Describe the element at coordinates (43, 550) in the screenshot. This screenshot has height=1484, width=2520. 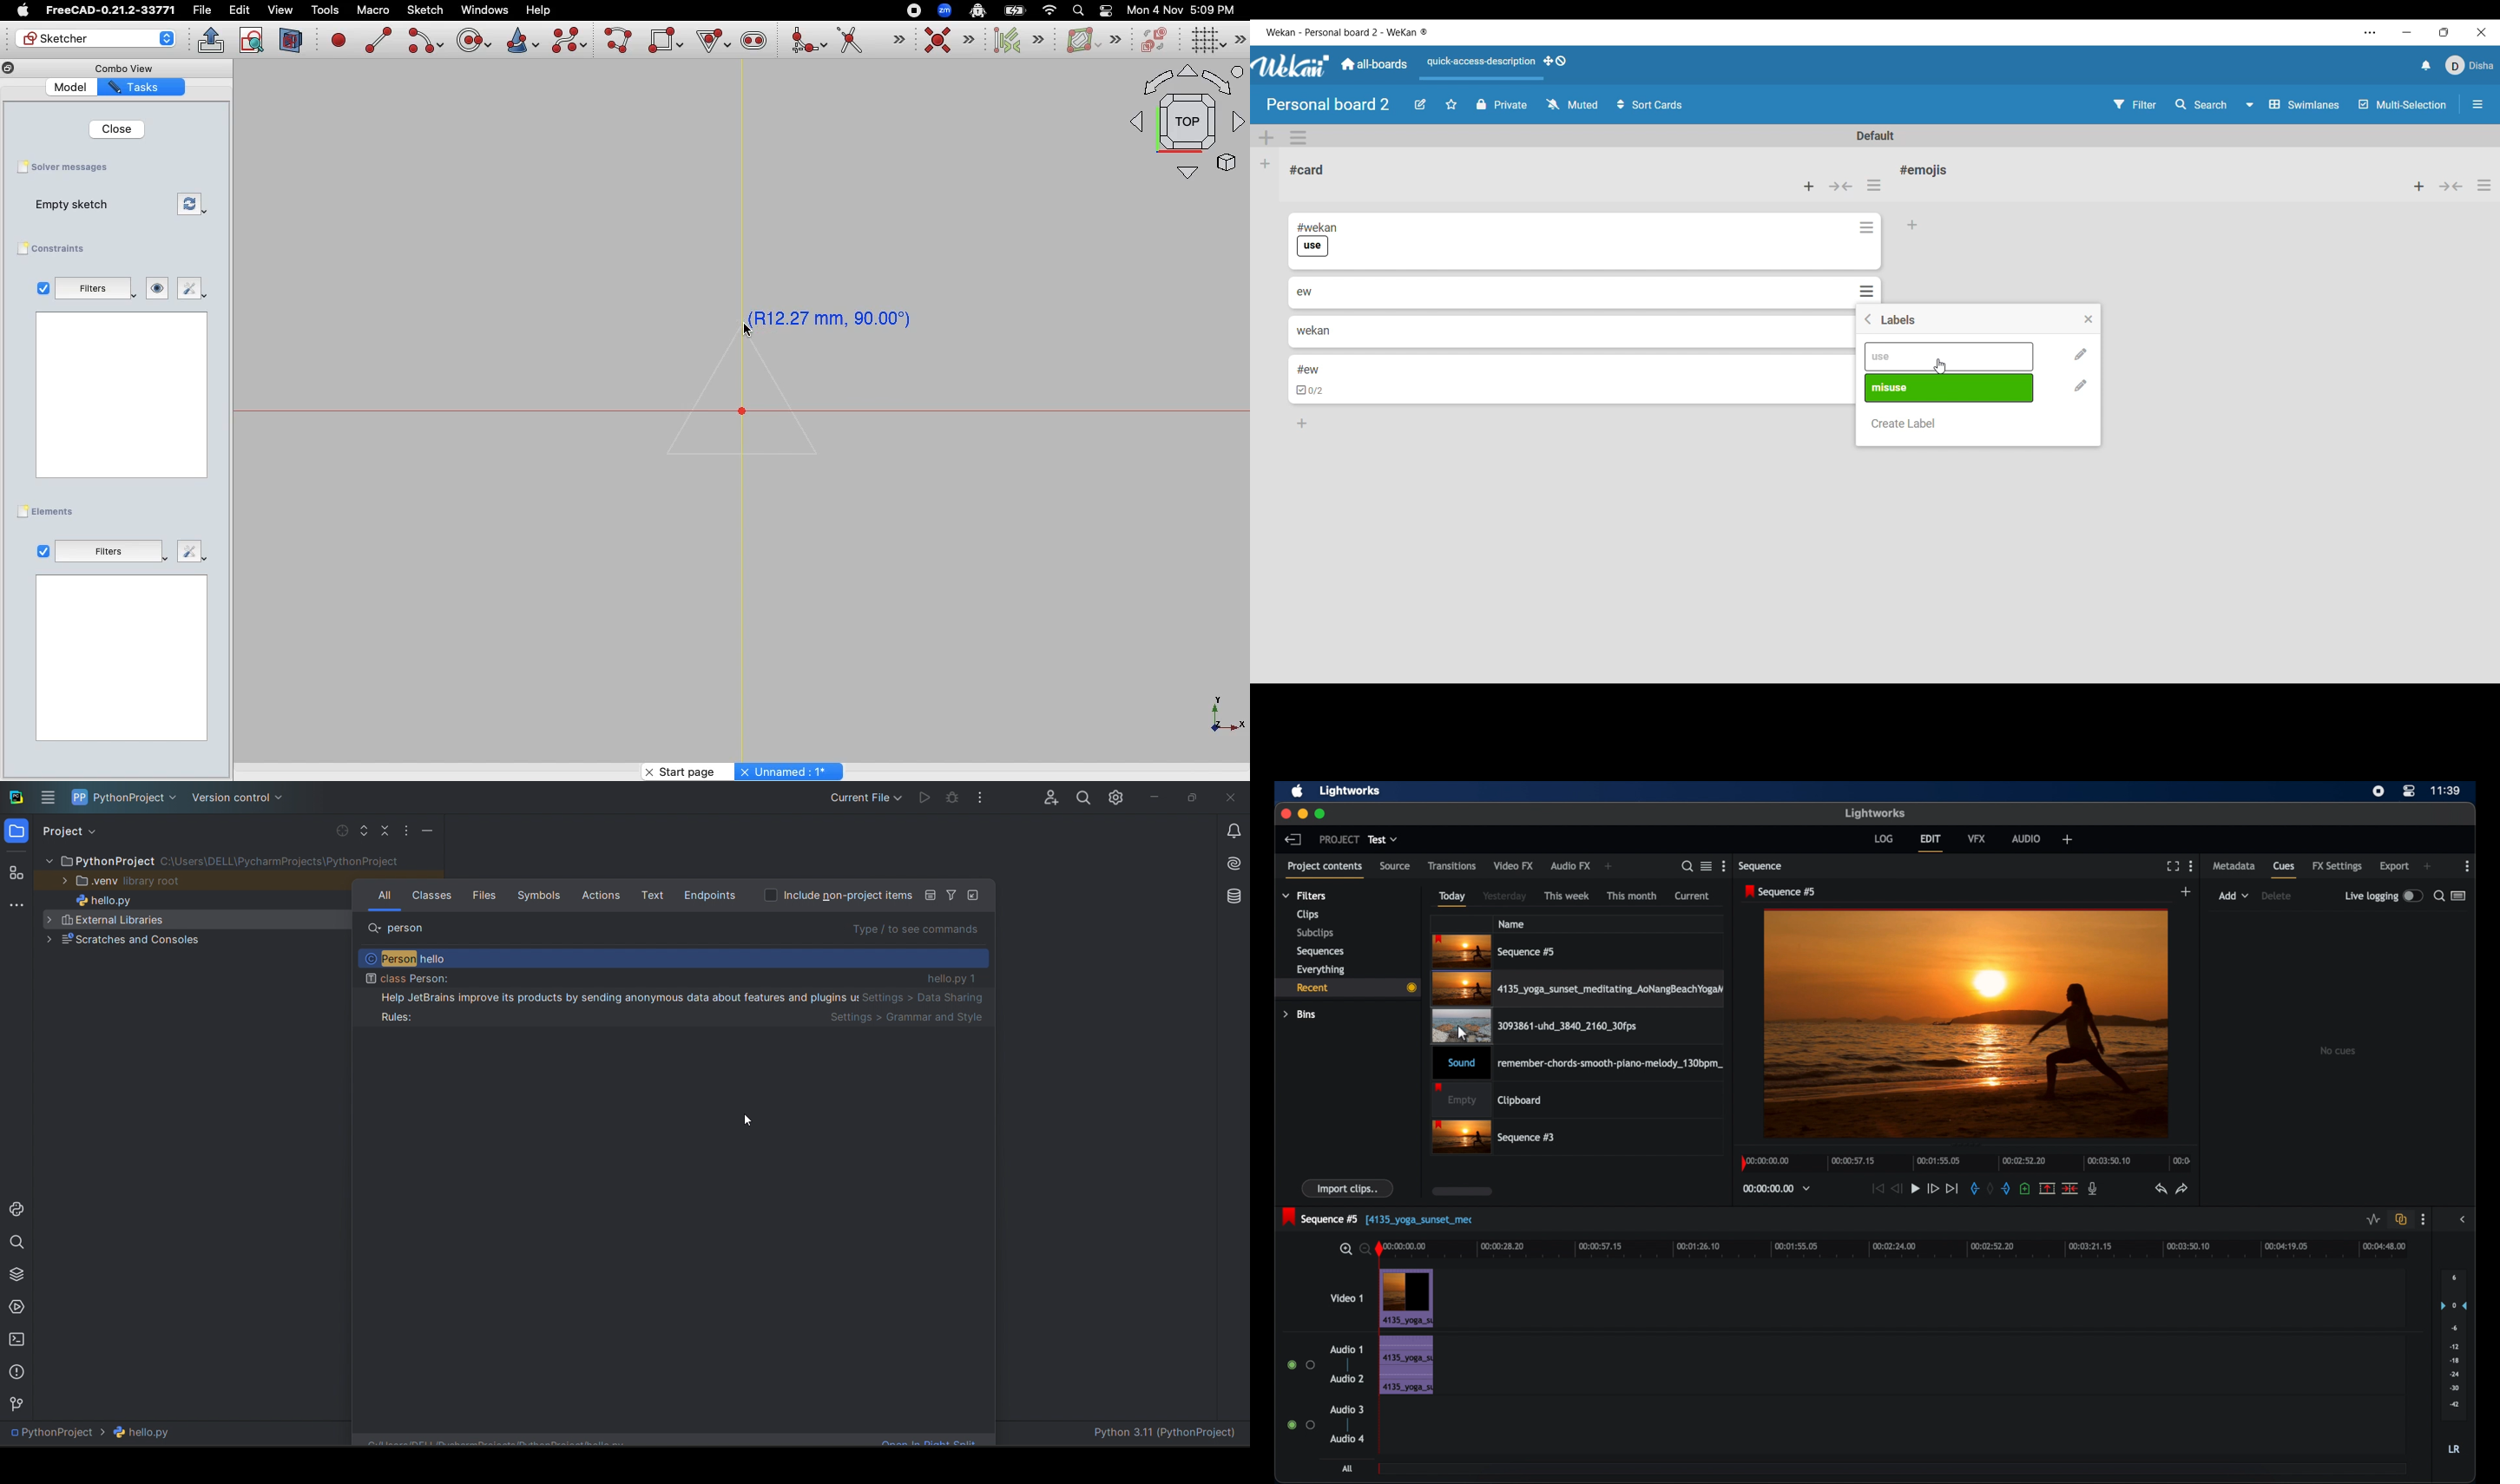
I see `Checkbox` at that location.